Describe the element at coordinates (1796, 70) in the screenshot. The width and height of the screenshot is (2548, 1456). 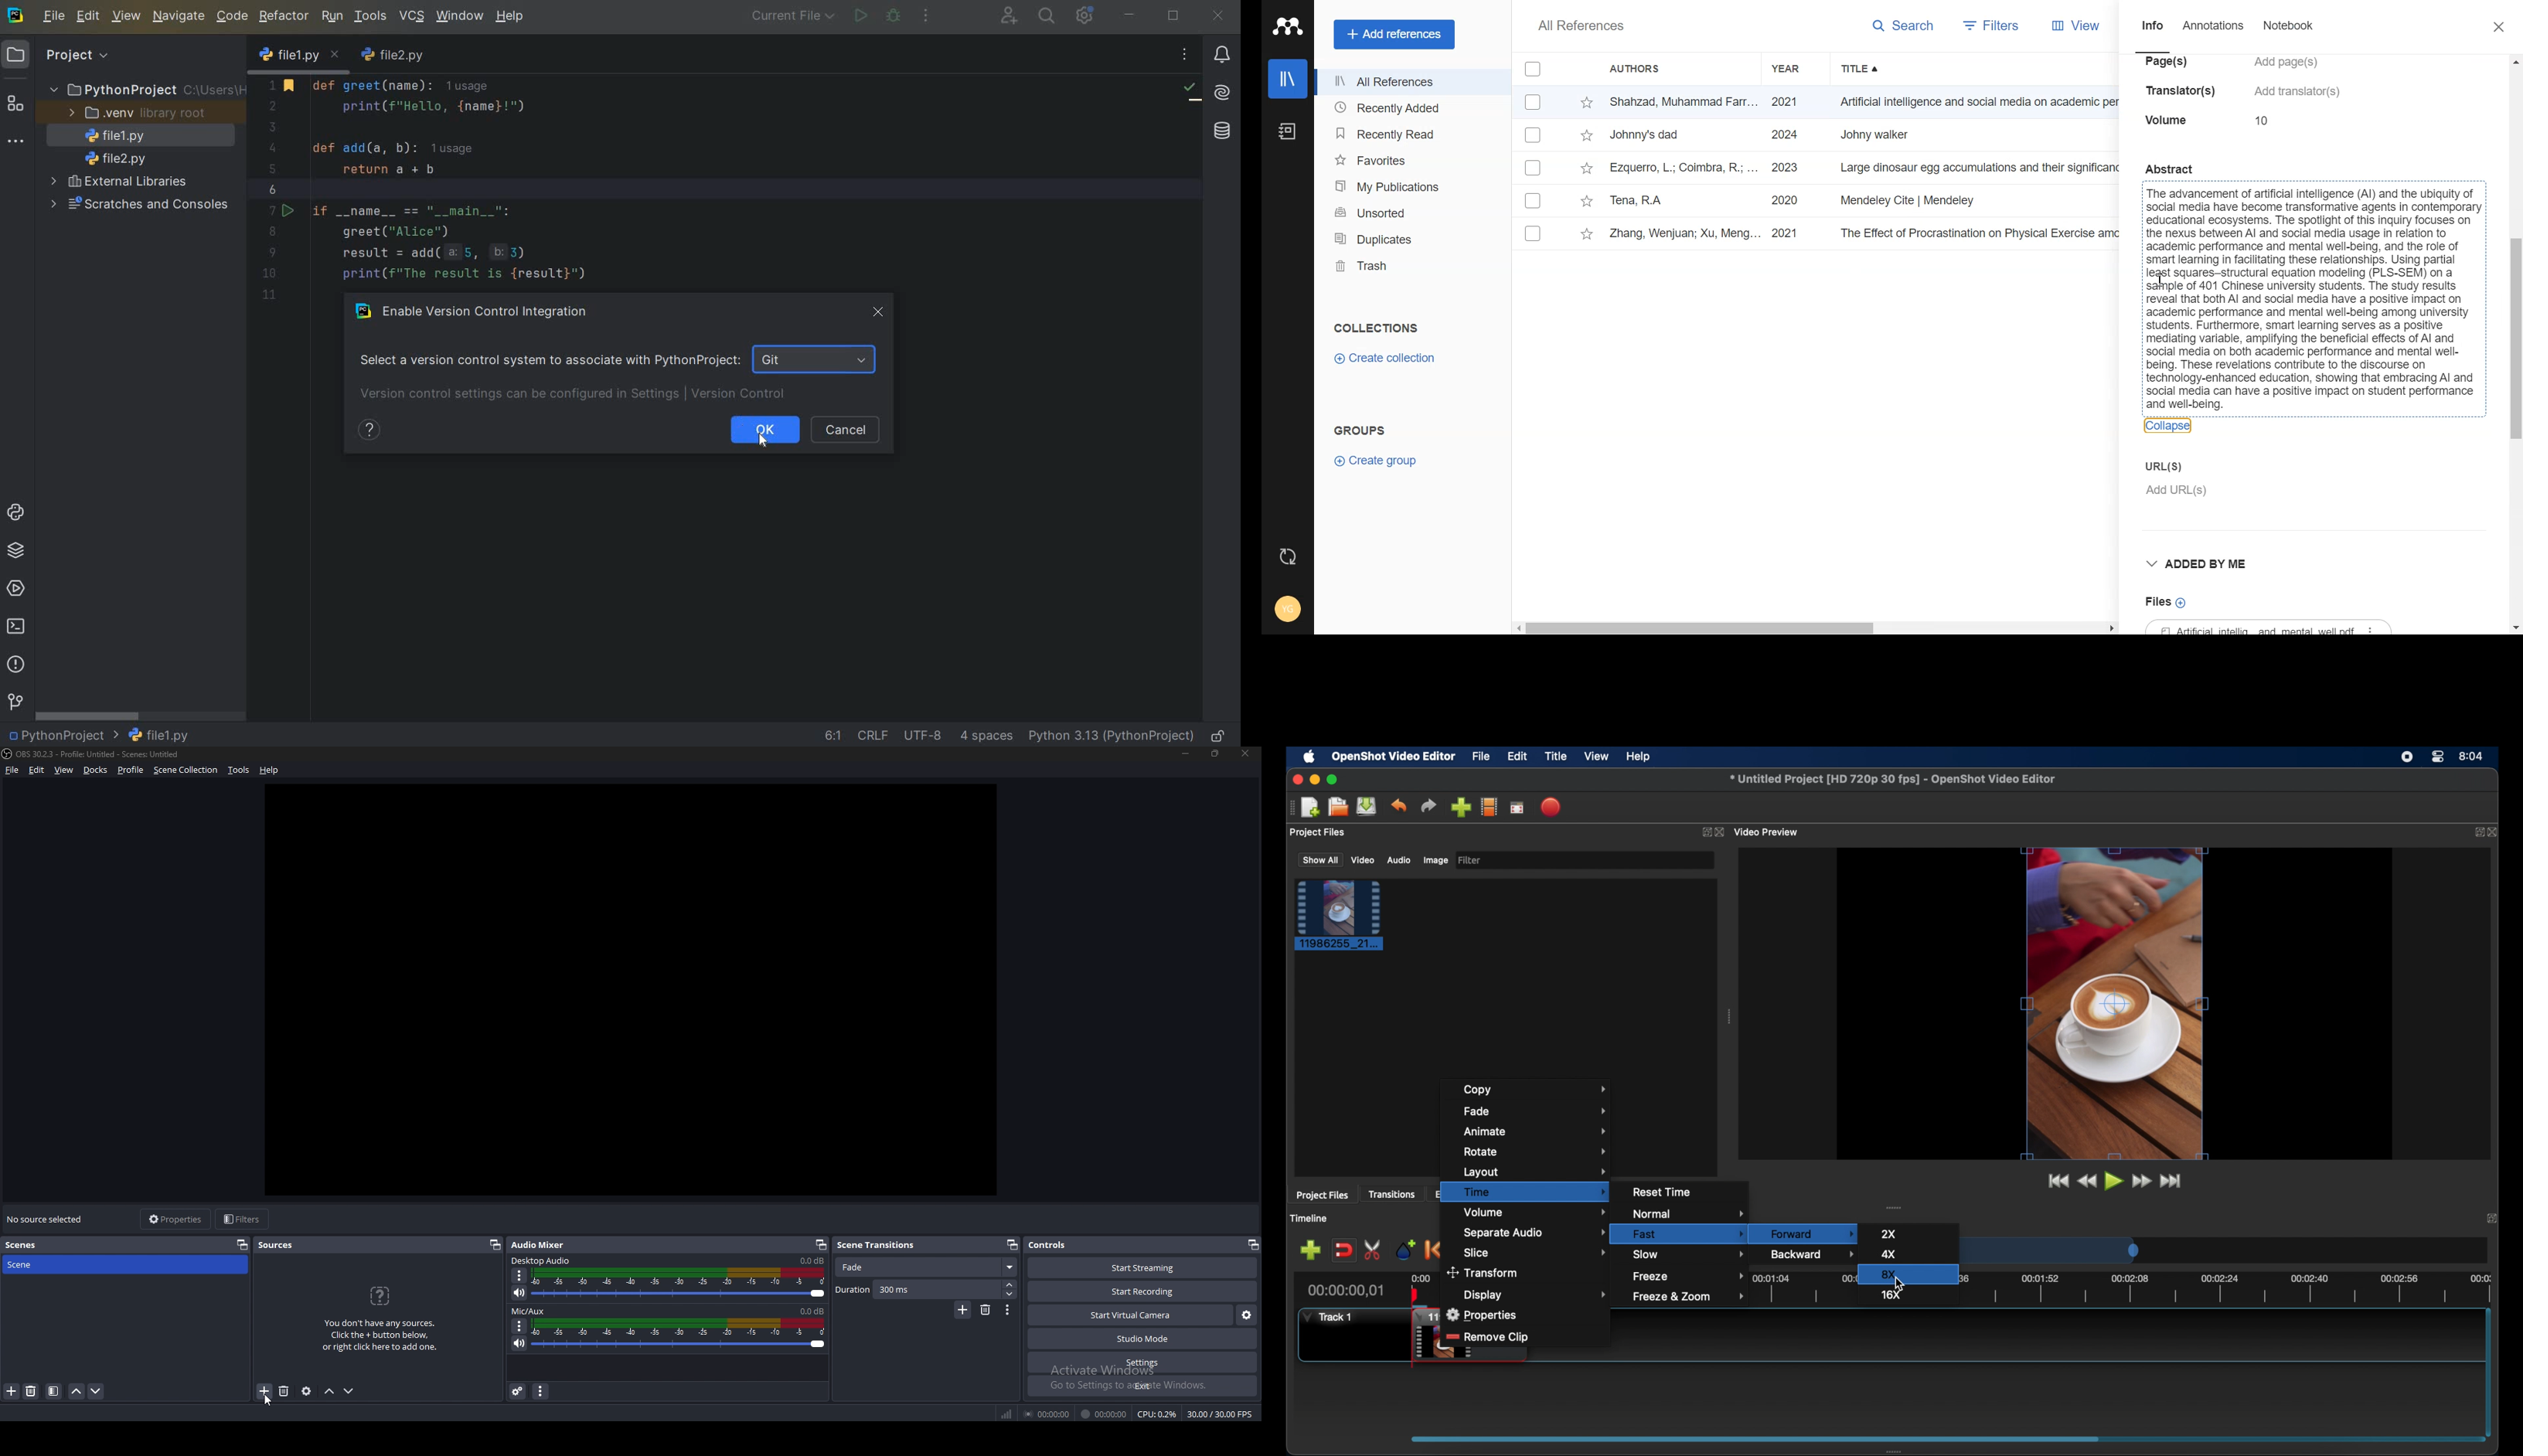
I see `Year` at that location.